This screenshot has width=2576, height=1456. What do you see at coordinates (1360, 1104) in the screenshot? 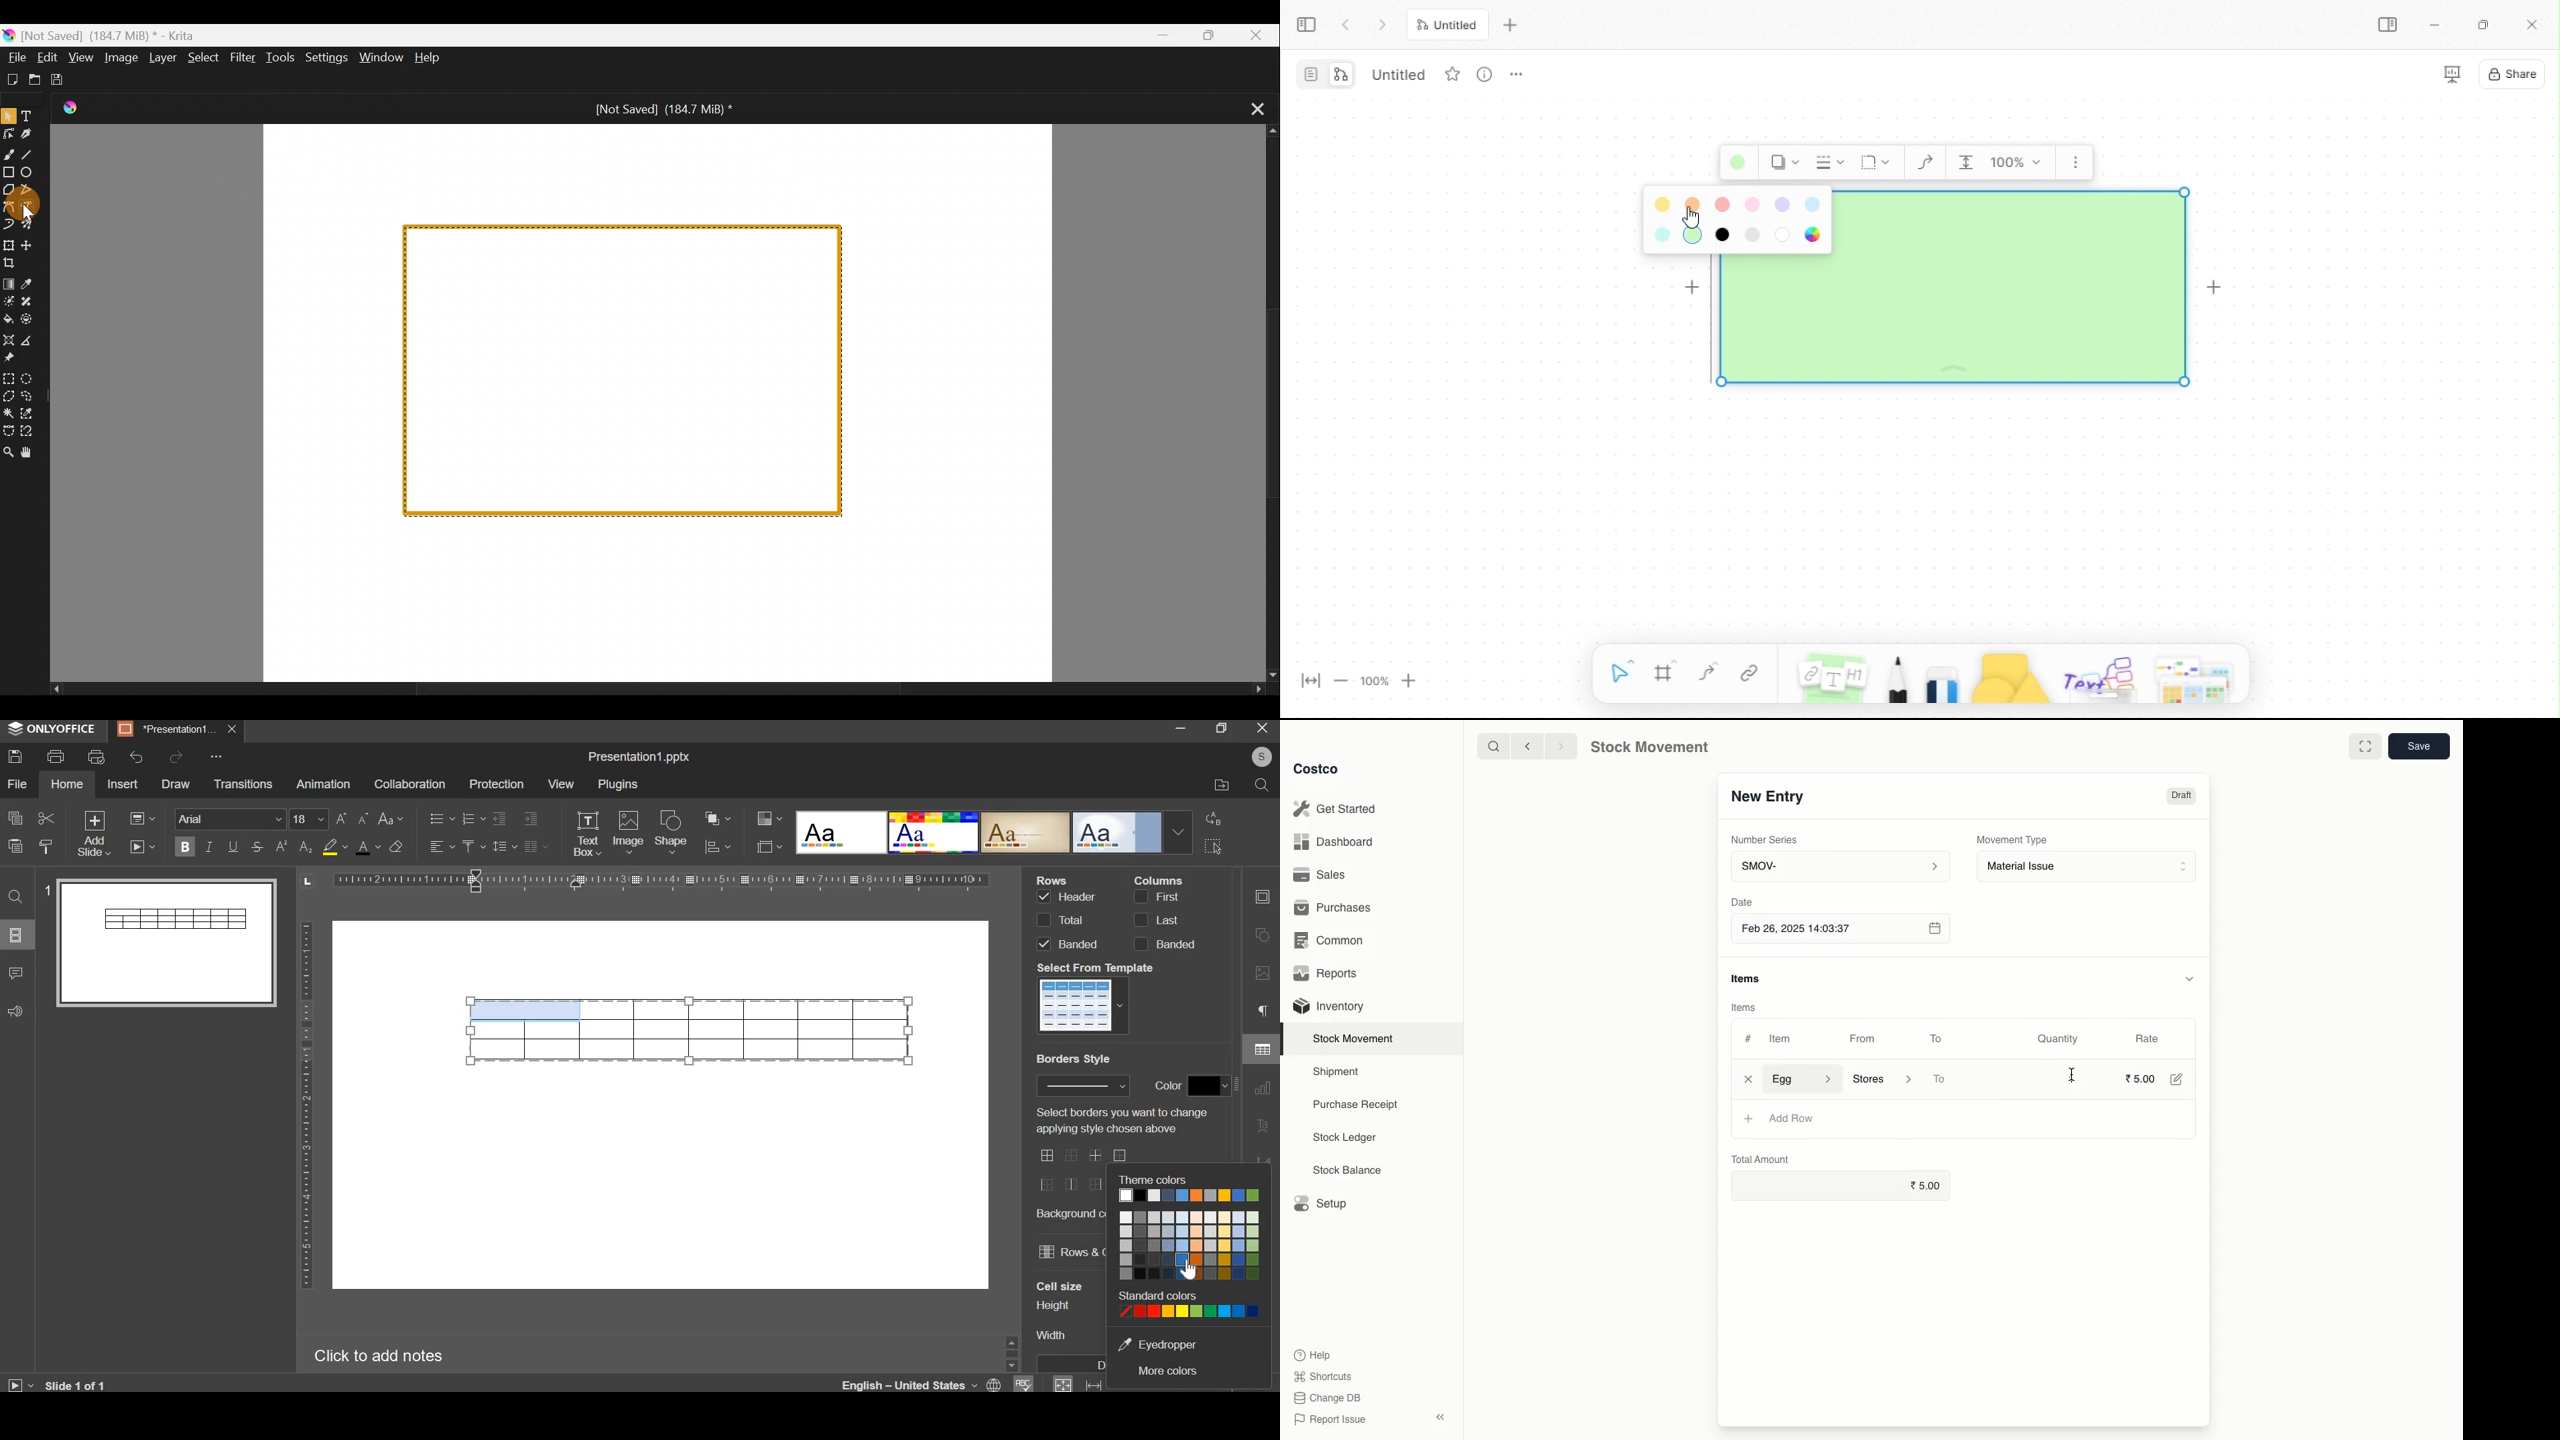
I see `Purchase Receipt` at bounding box center [1360, 1104].